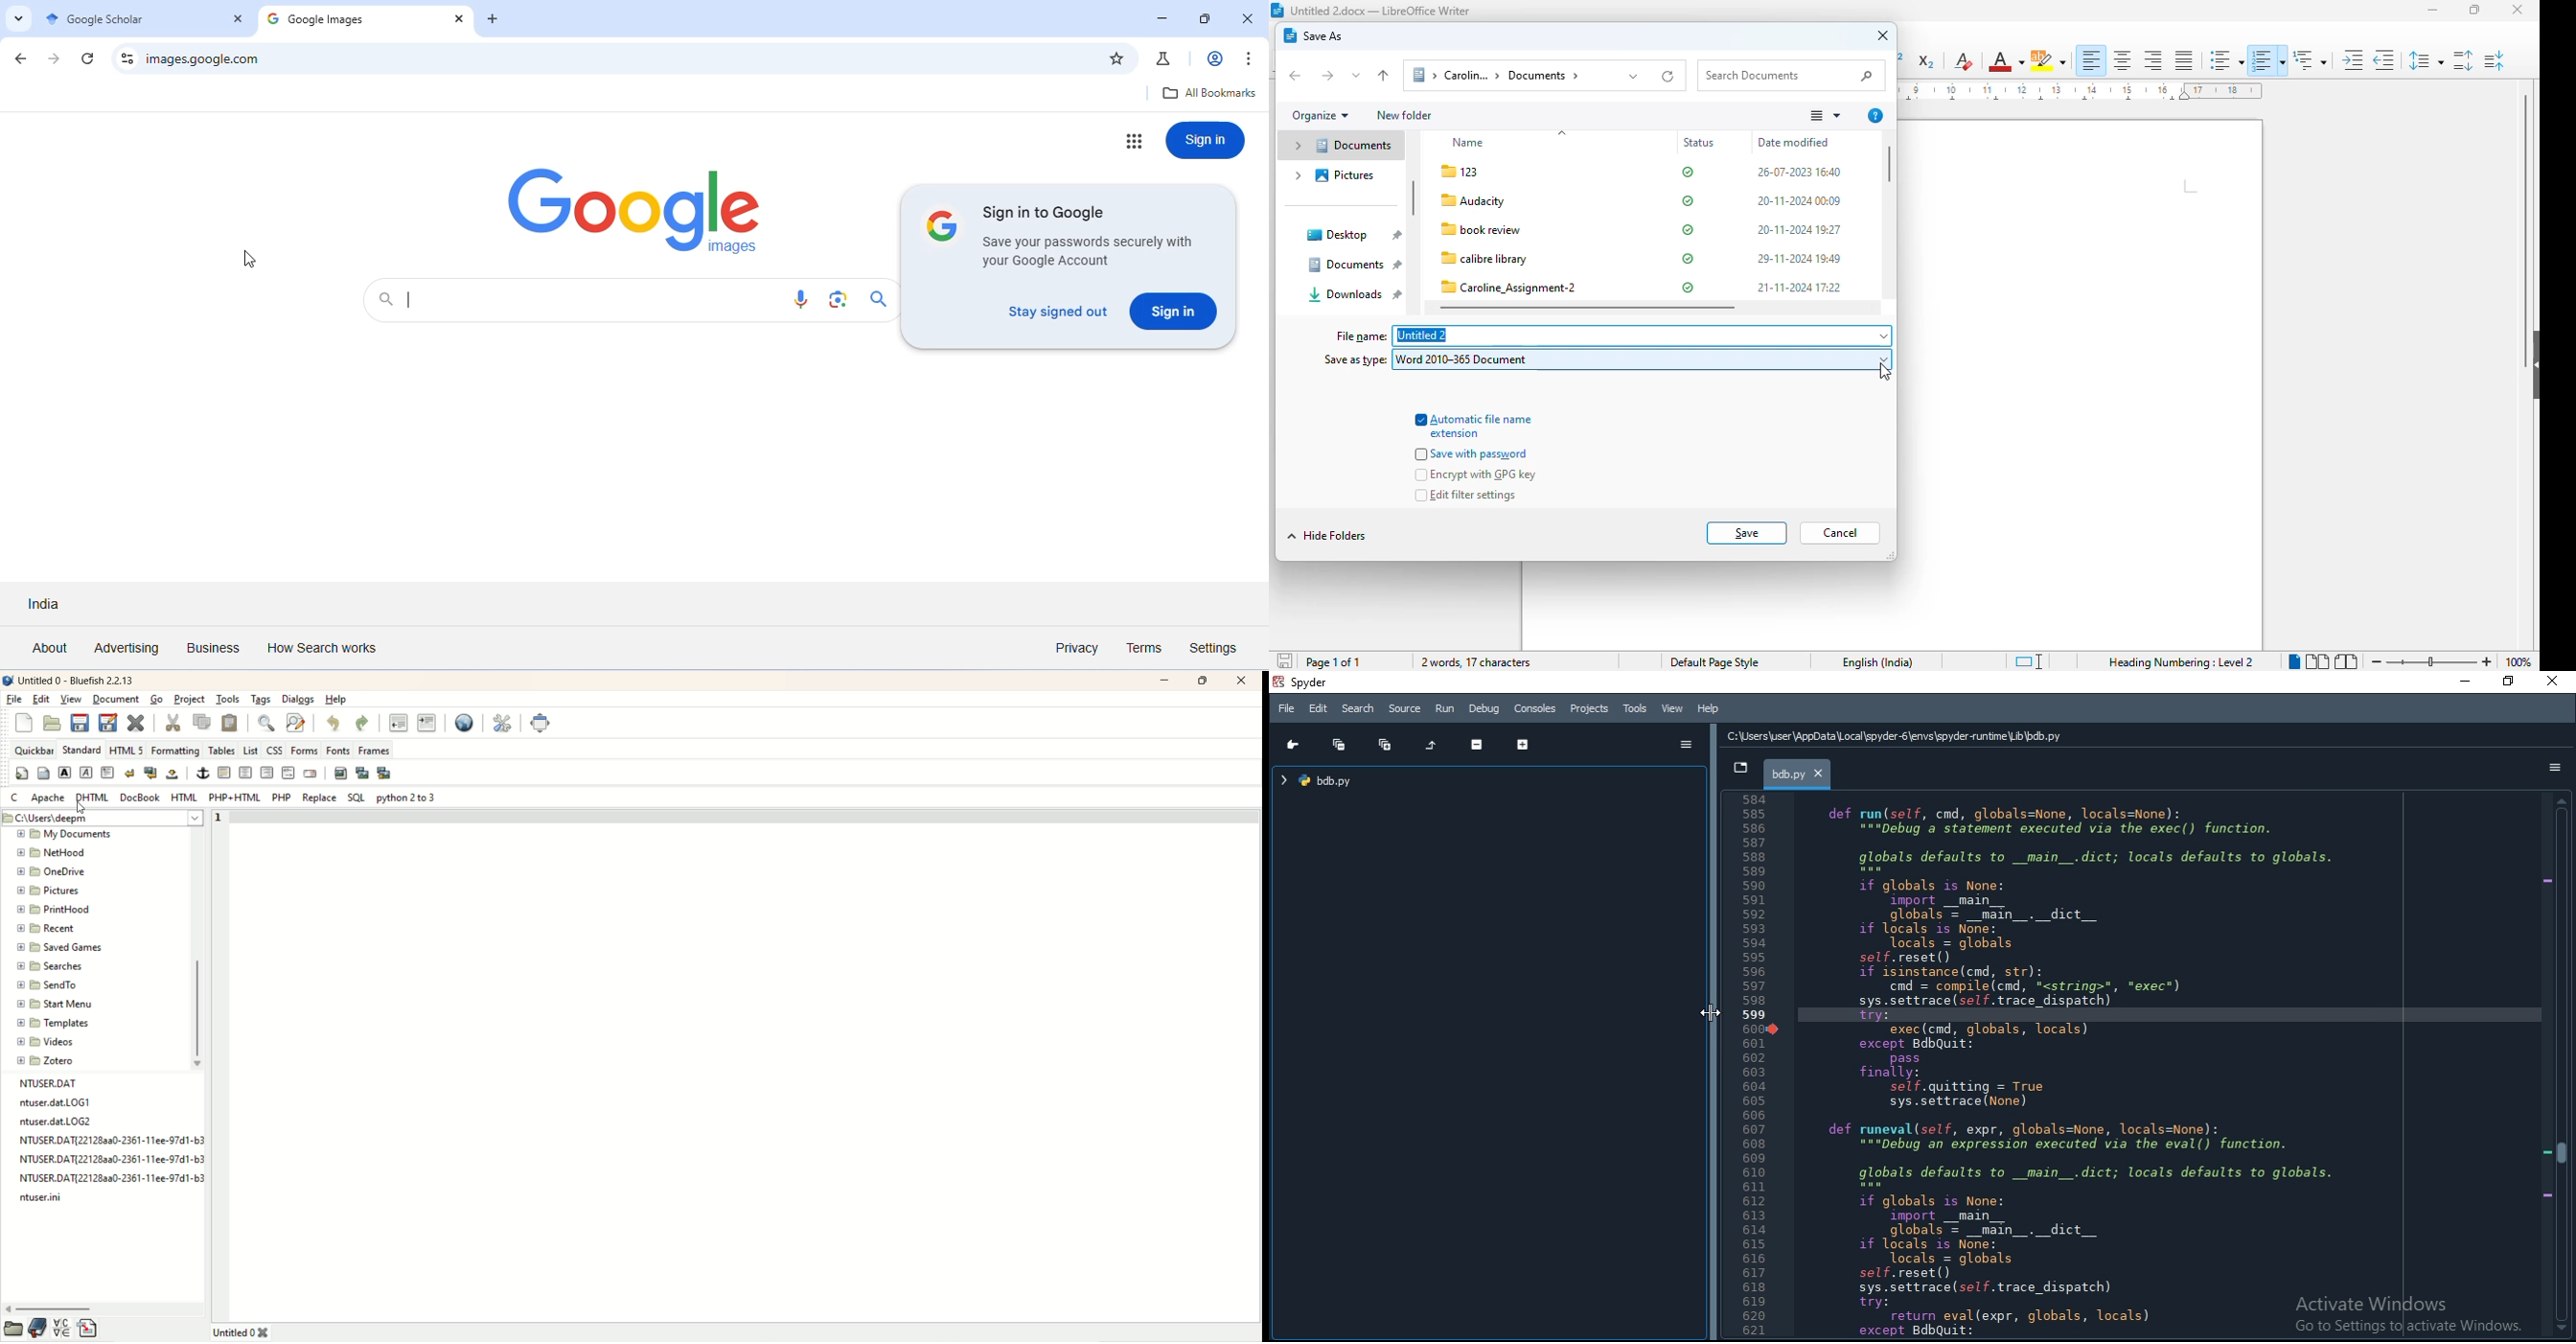 Image resolution: width=2576 pixels, height=1344 pixels. I want to click on saved games, so click(63, 947).